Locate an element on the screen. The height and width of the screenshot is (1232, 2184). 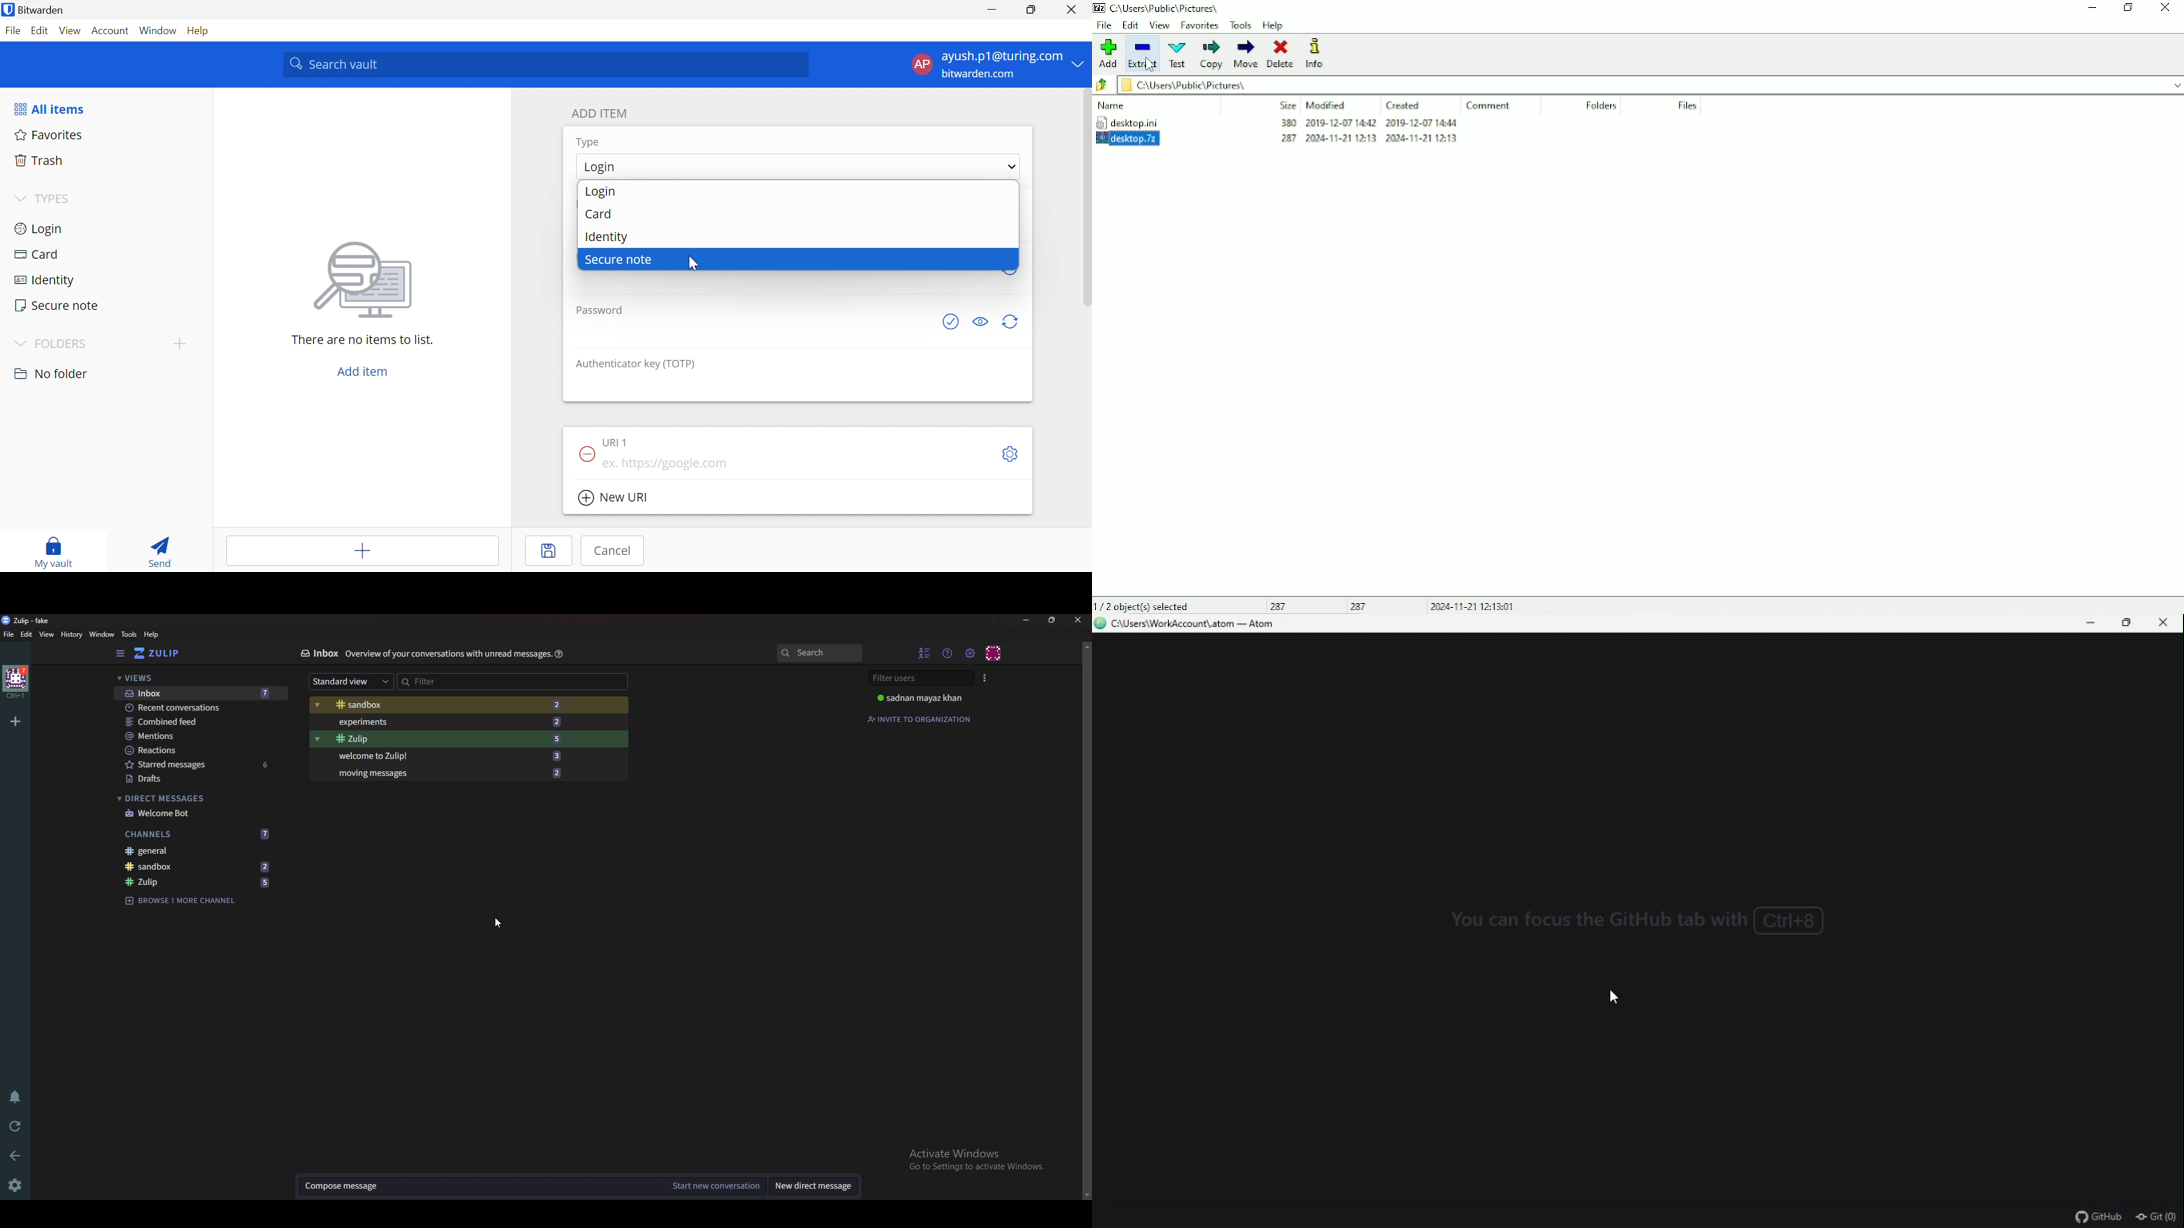
Cursor is located at coordinates (496, 923).